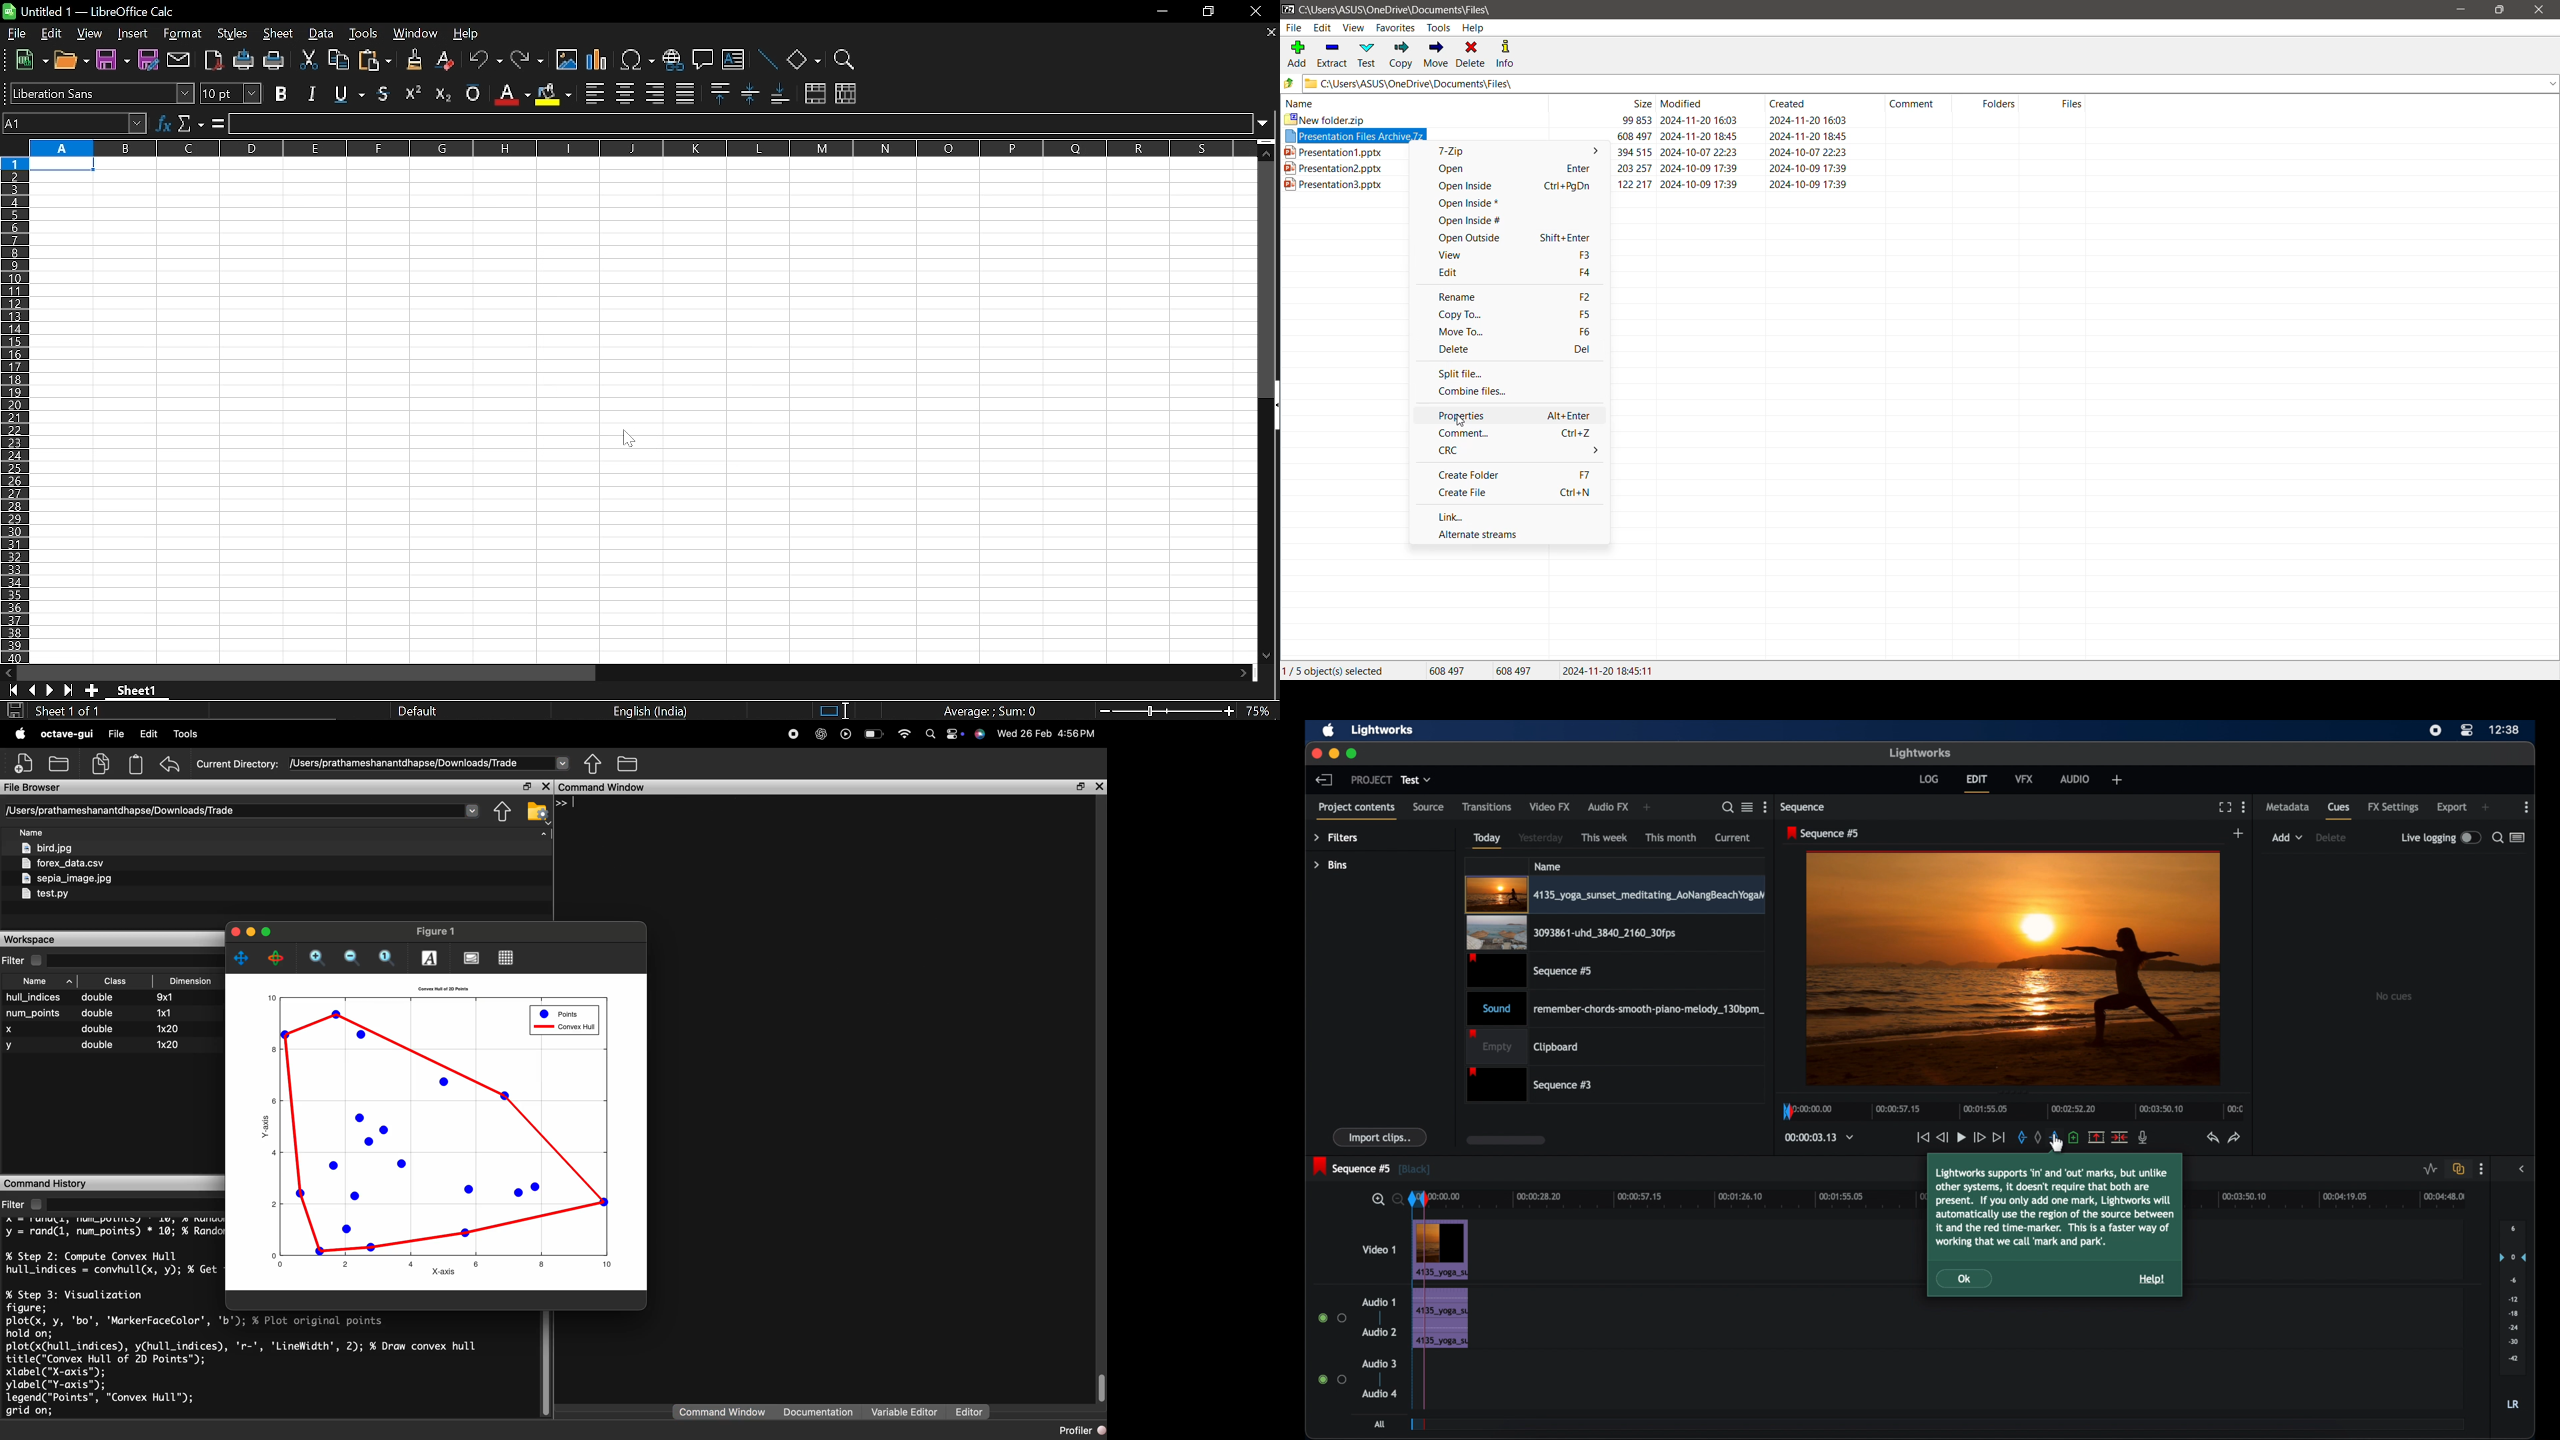  Describe the element at coordinates (547, 787) in the screenshot. I see `close` at that location.